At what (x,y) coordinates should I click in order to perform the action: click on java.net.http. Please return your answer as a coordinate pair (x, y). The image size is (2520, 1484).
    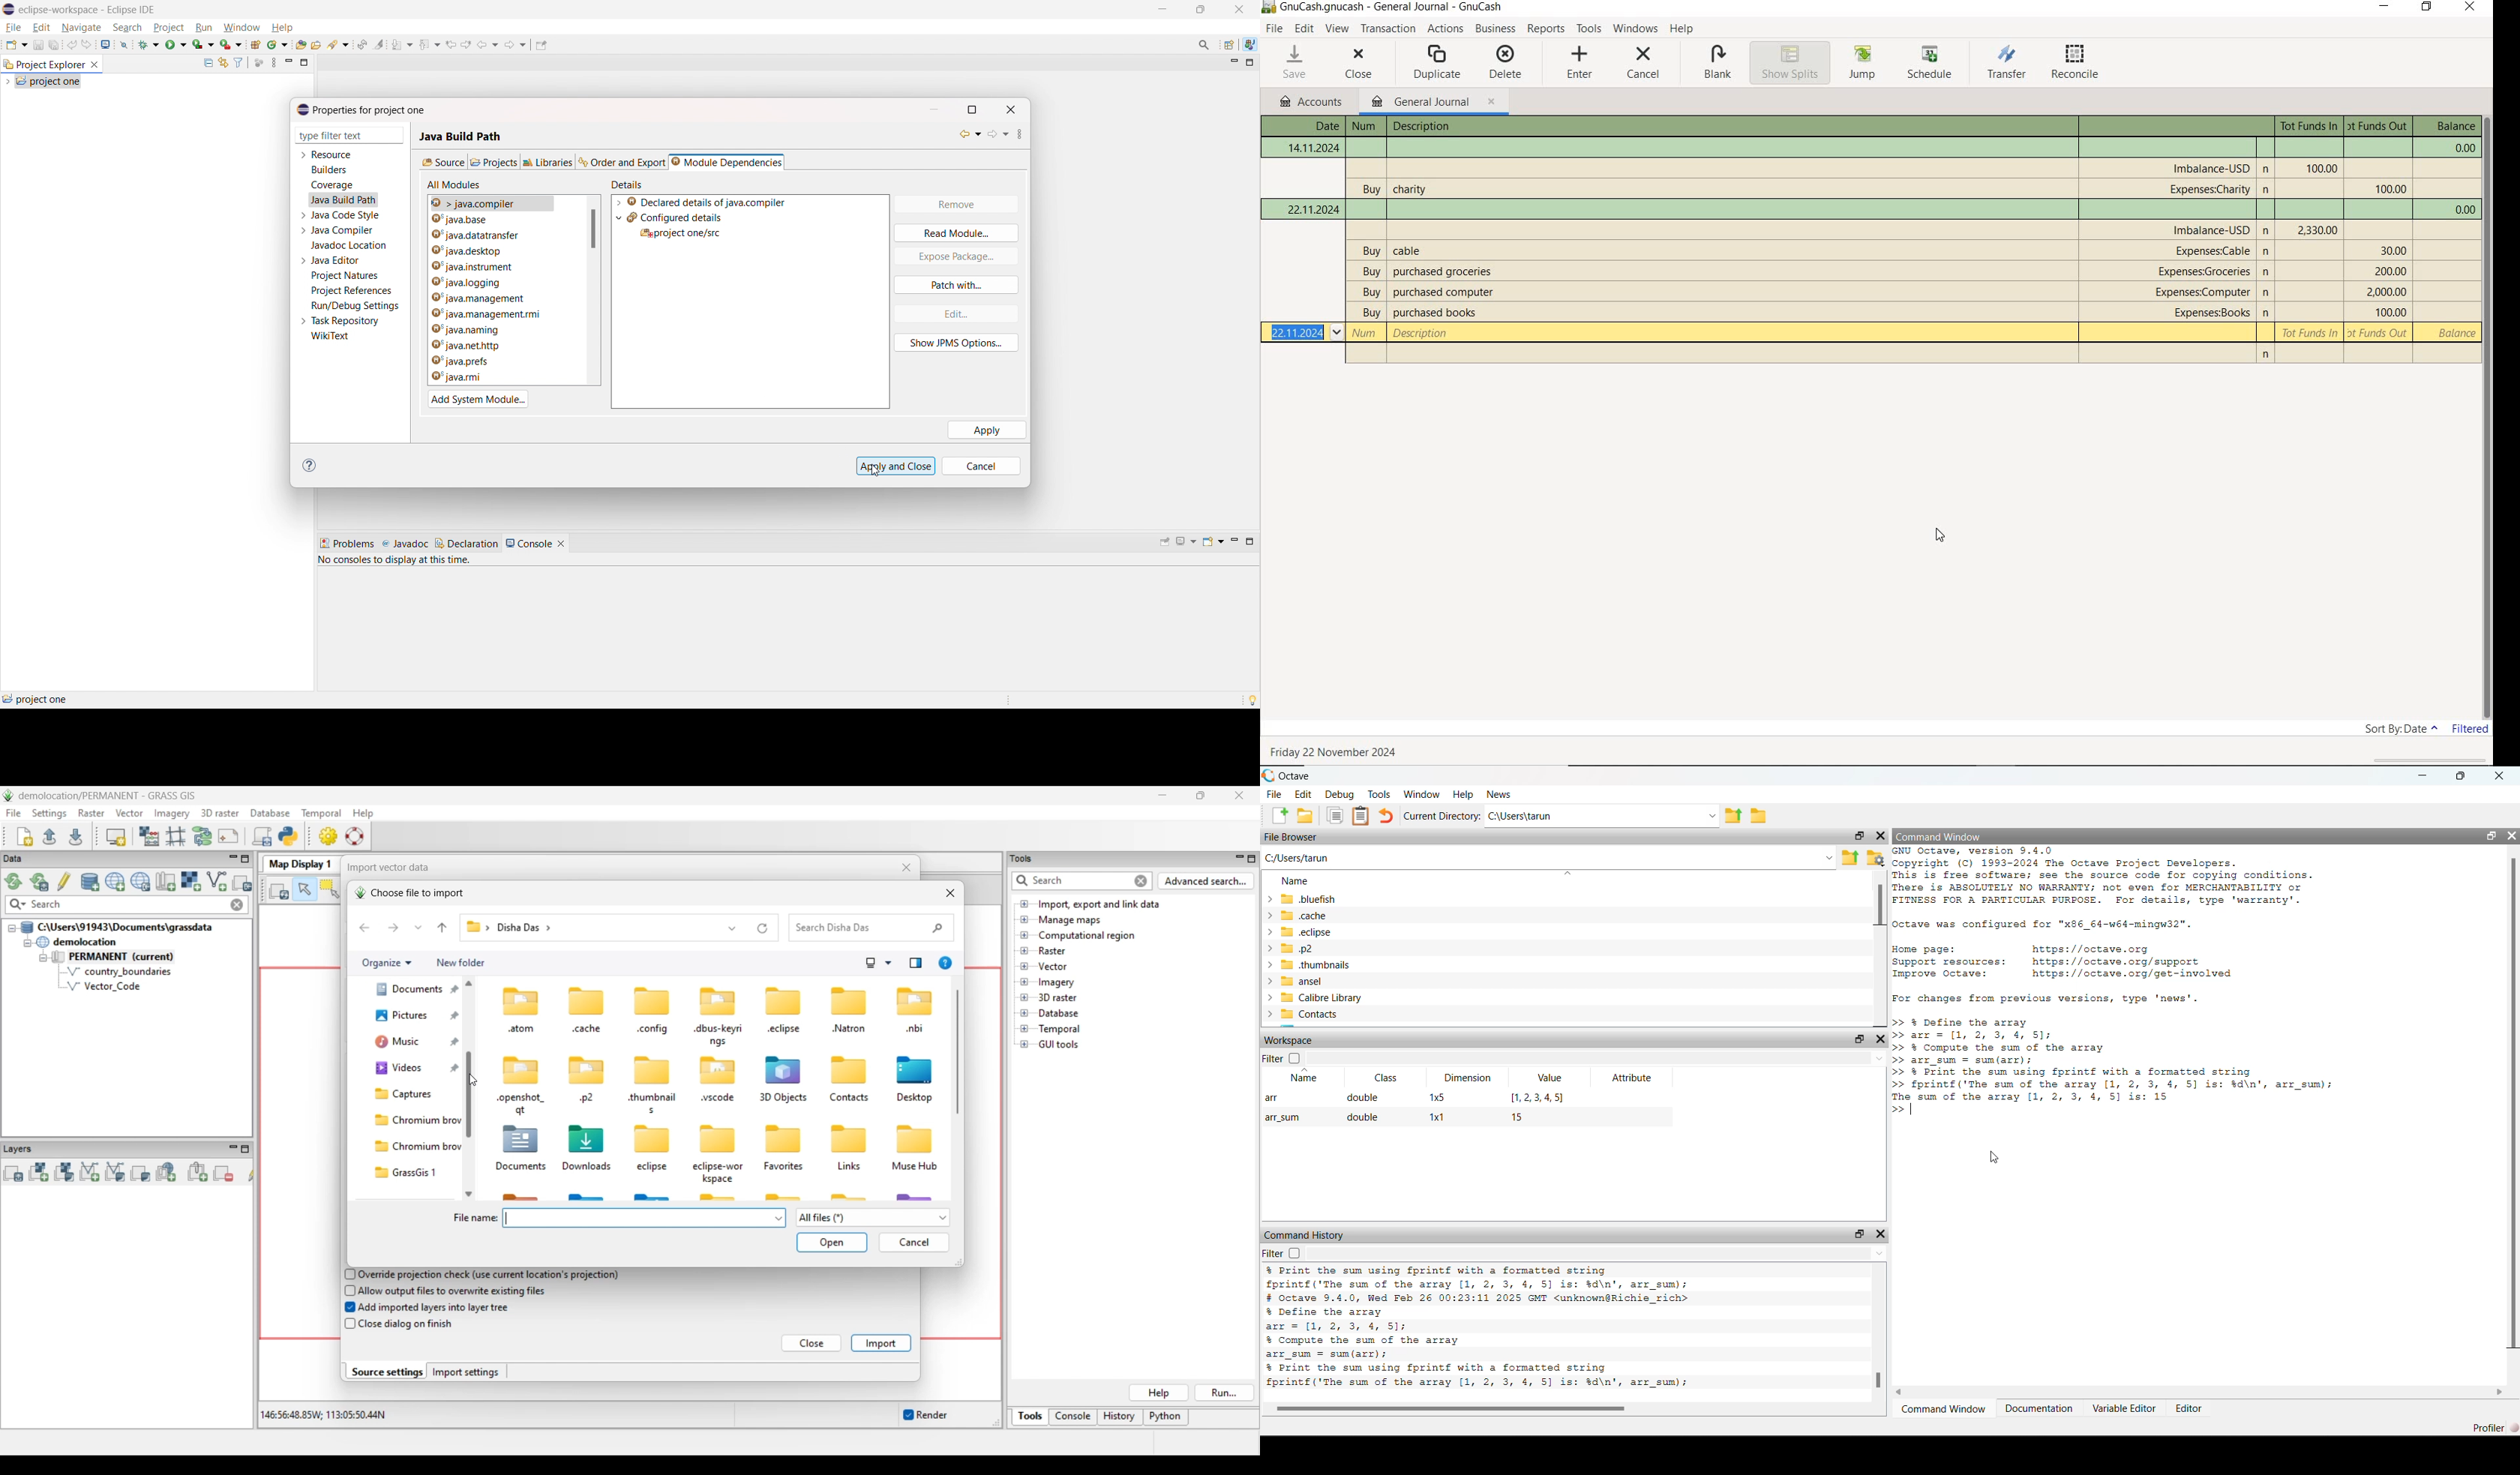
    Looking at the image, I should click on (490, 346).